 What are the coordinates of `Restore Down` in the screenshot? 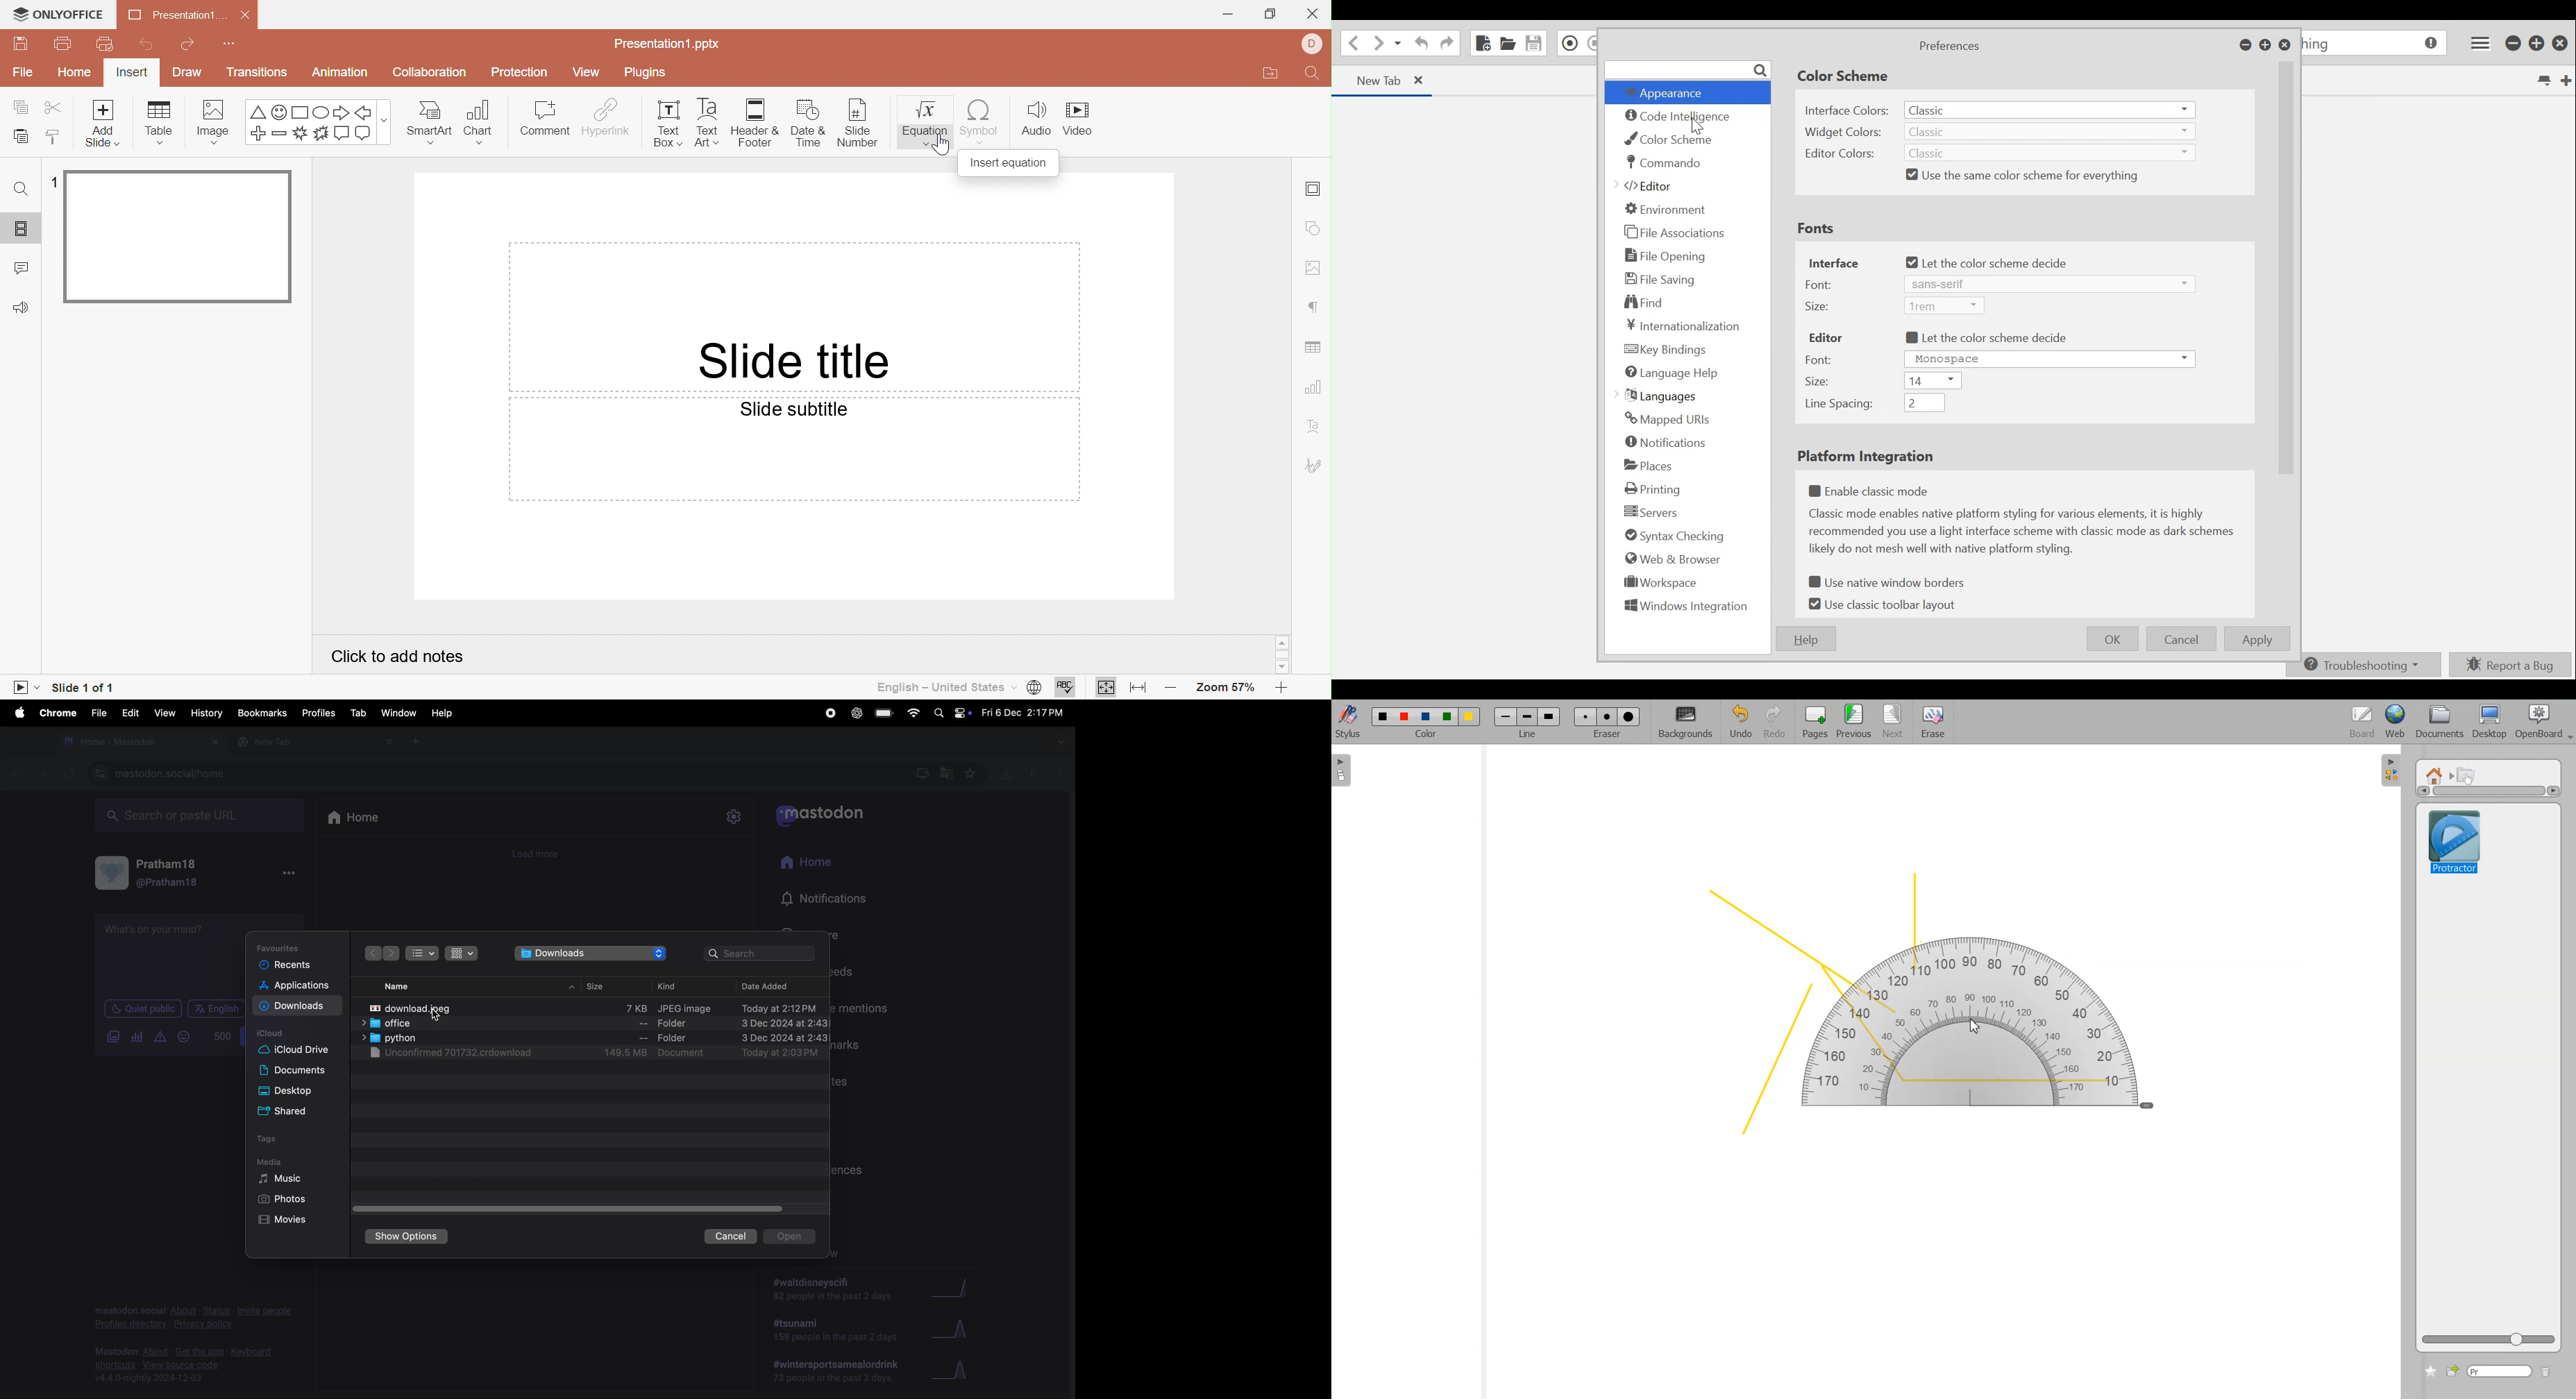 It's located at (1274, 13).